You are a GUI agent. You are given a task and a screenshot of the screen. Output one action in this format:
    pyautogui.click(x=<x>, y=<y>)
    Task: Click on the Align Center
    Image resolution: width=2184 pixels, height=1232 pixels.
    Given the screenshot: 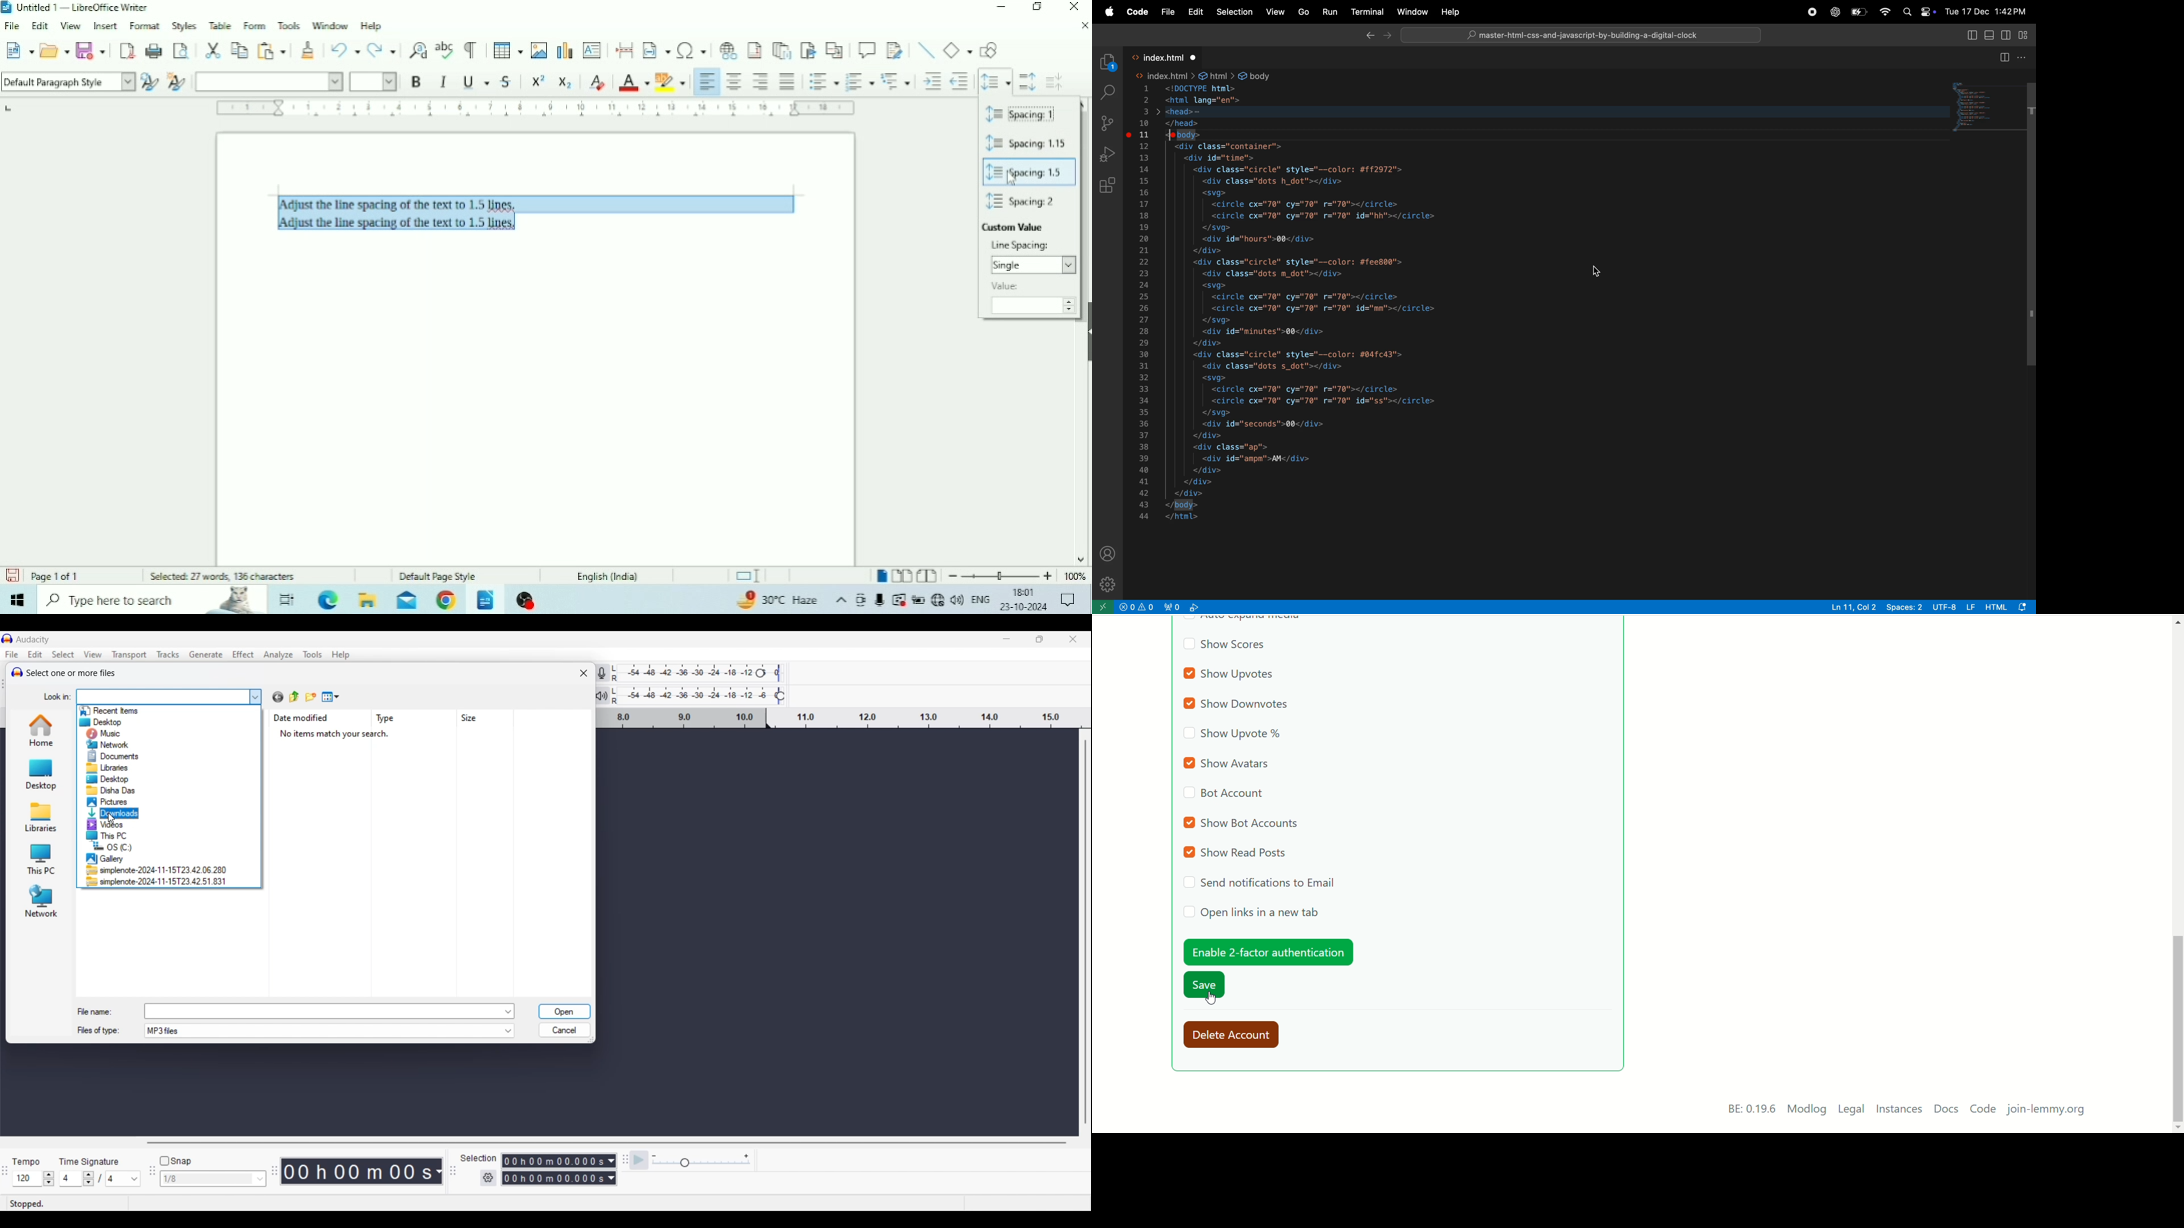 What is the action you would take?
    pyautogui.click(x=734, y=81)
    